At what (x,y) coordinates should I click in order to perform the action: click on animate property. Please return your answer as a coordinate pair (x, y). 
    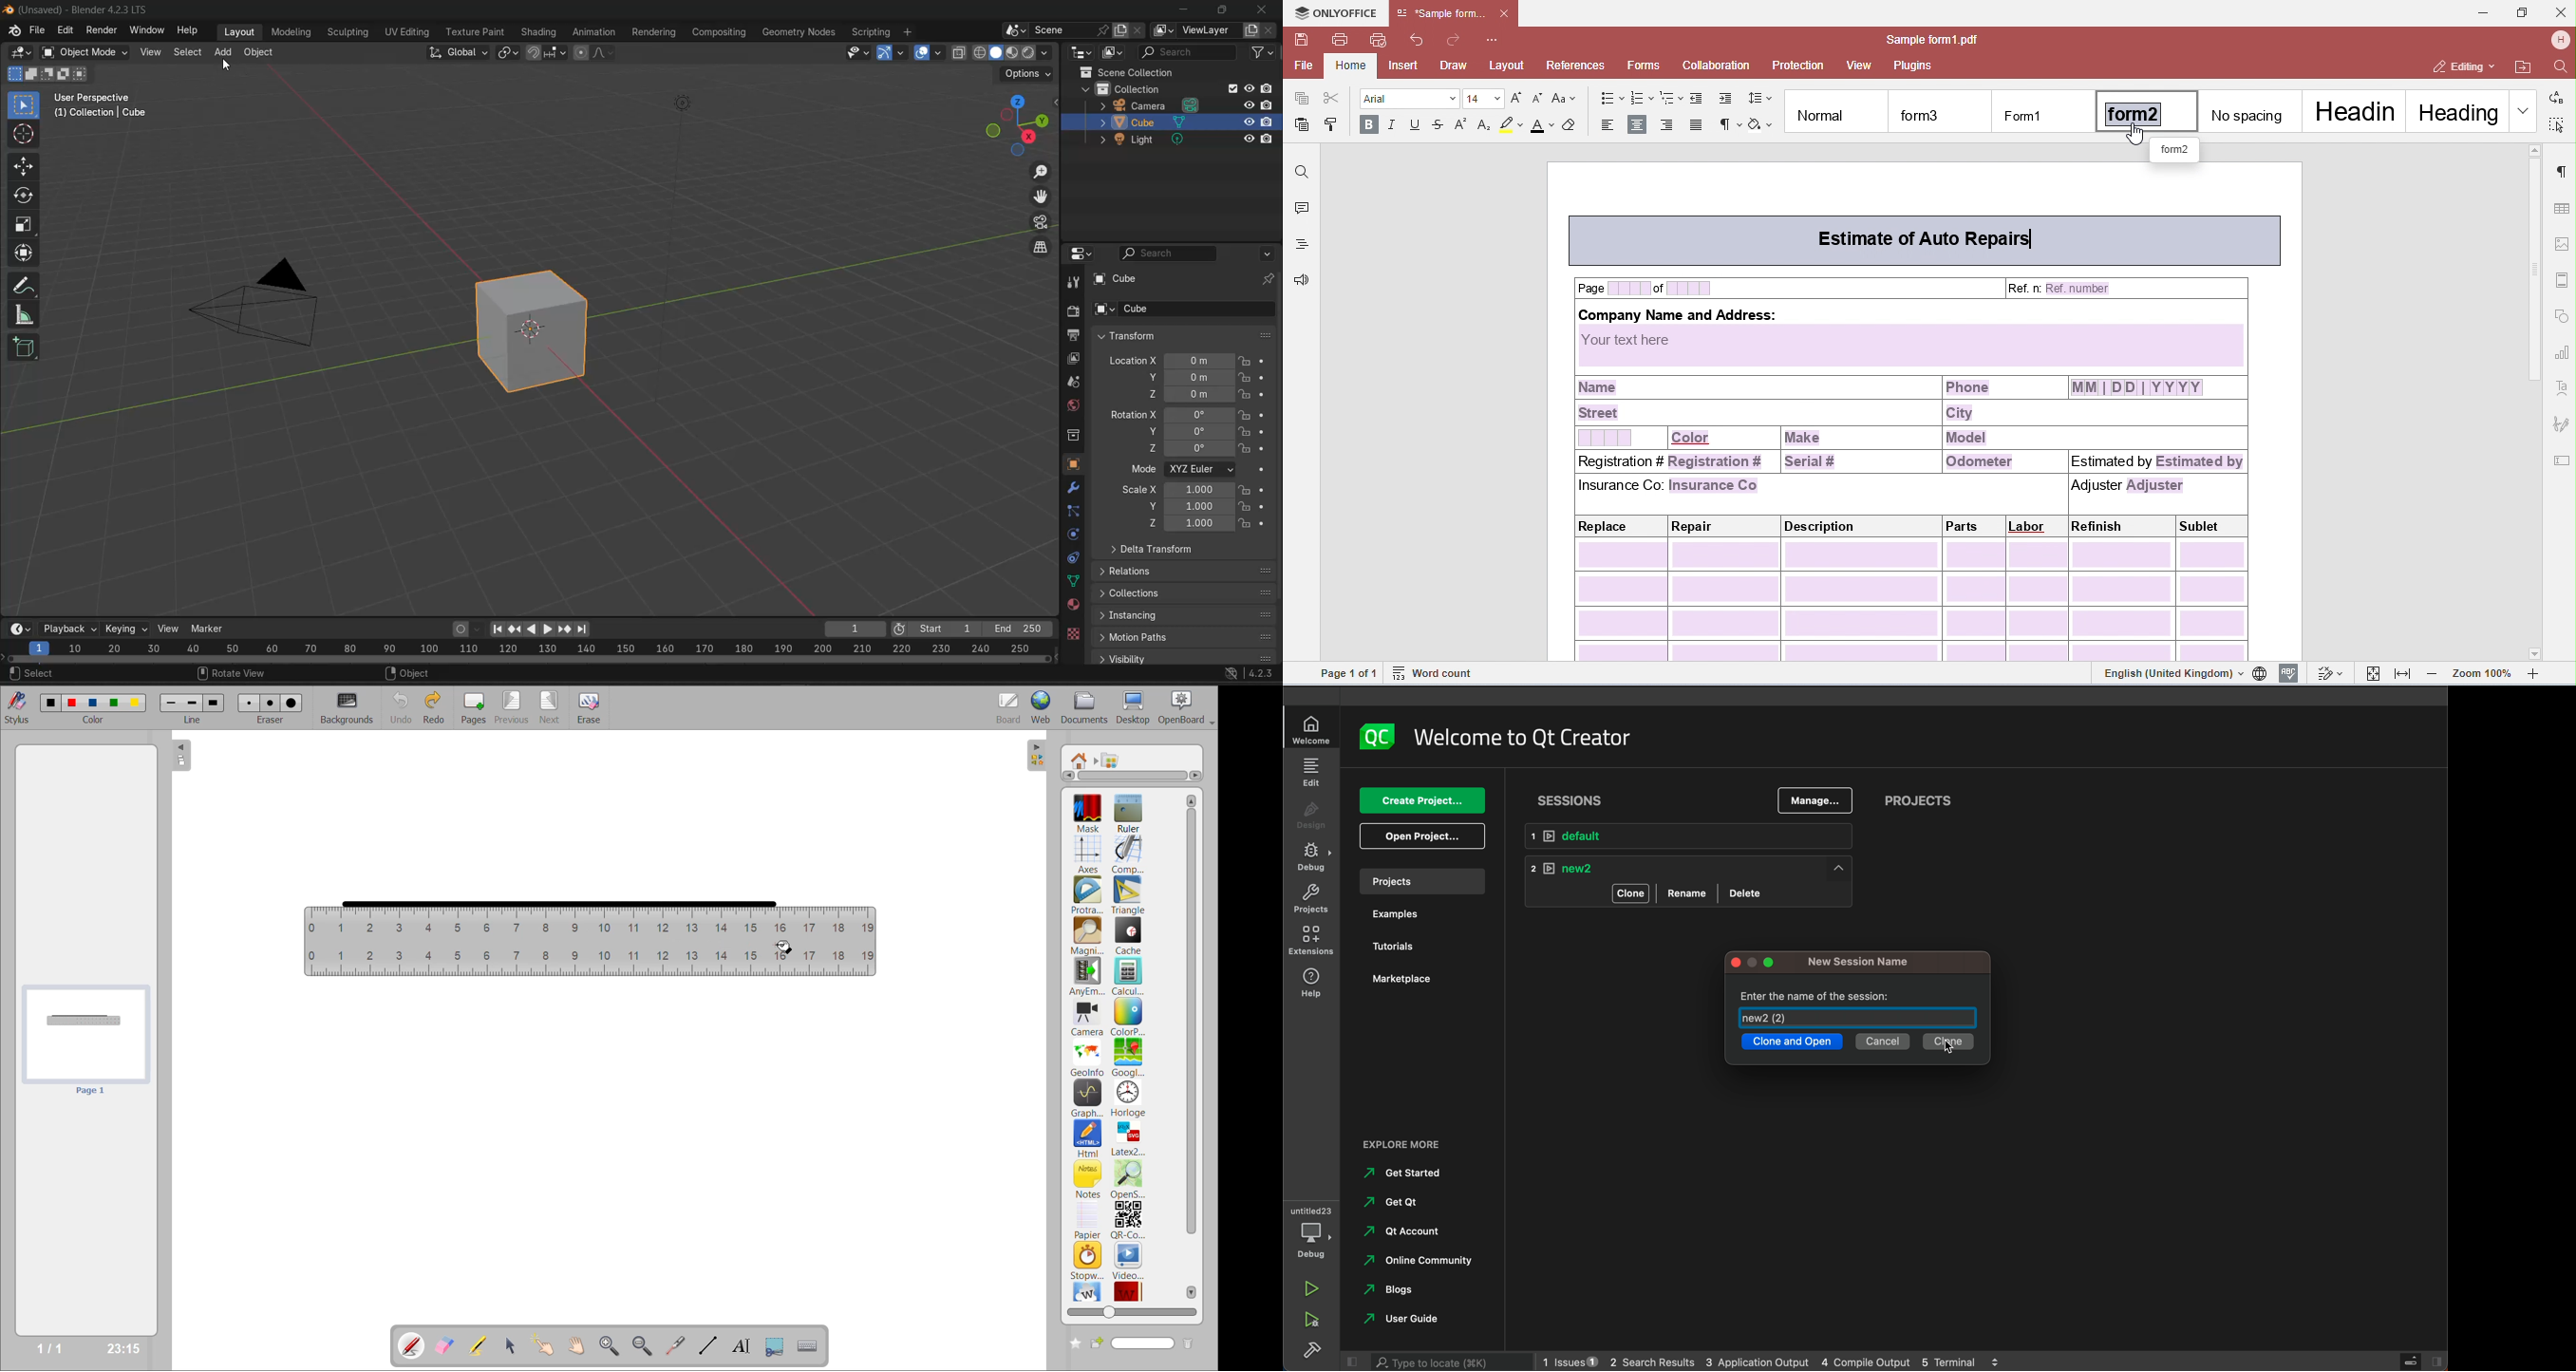
    Looking at the image, I should click on (1266, 448).